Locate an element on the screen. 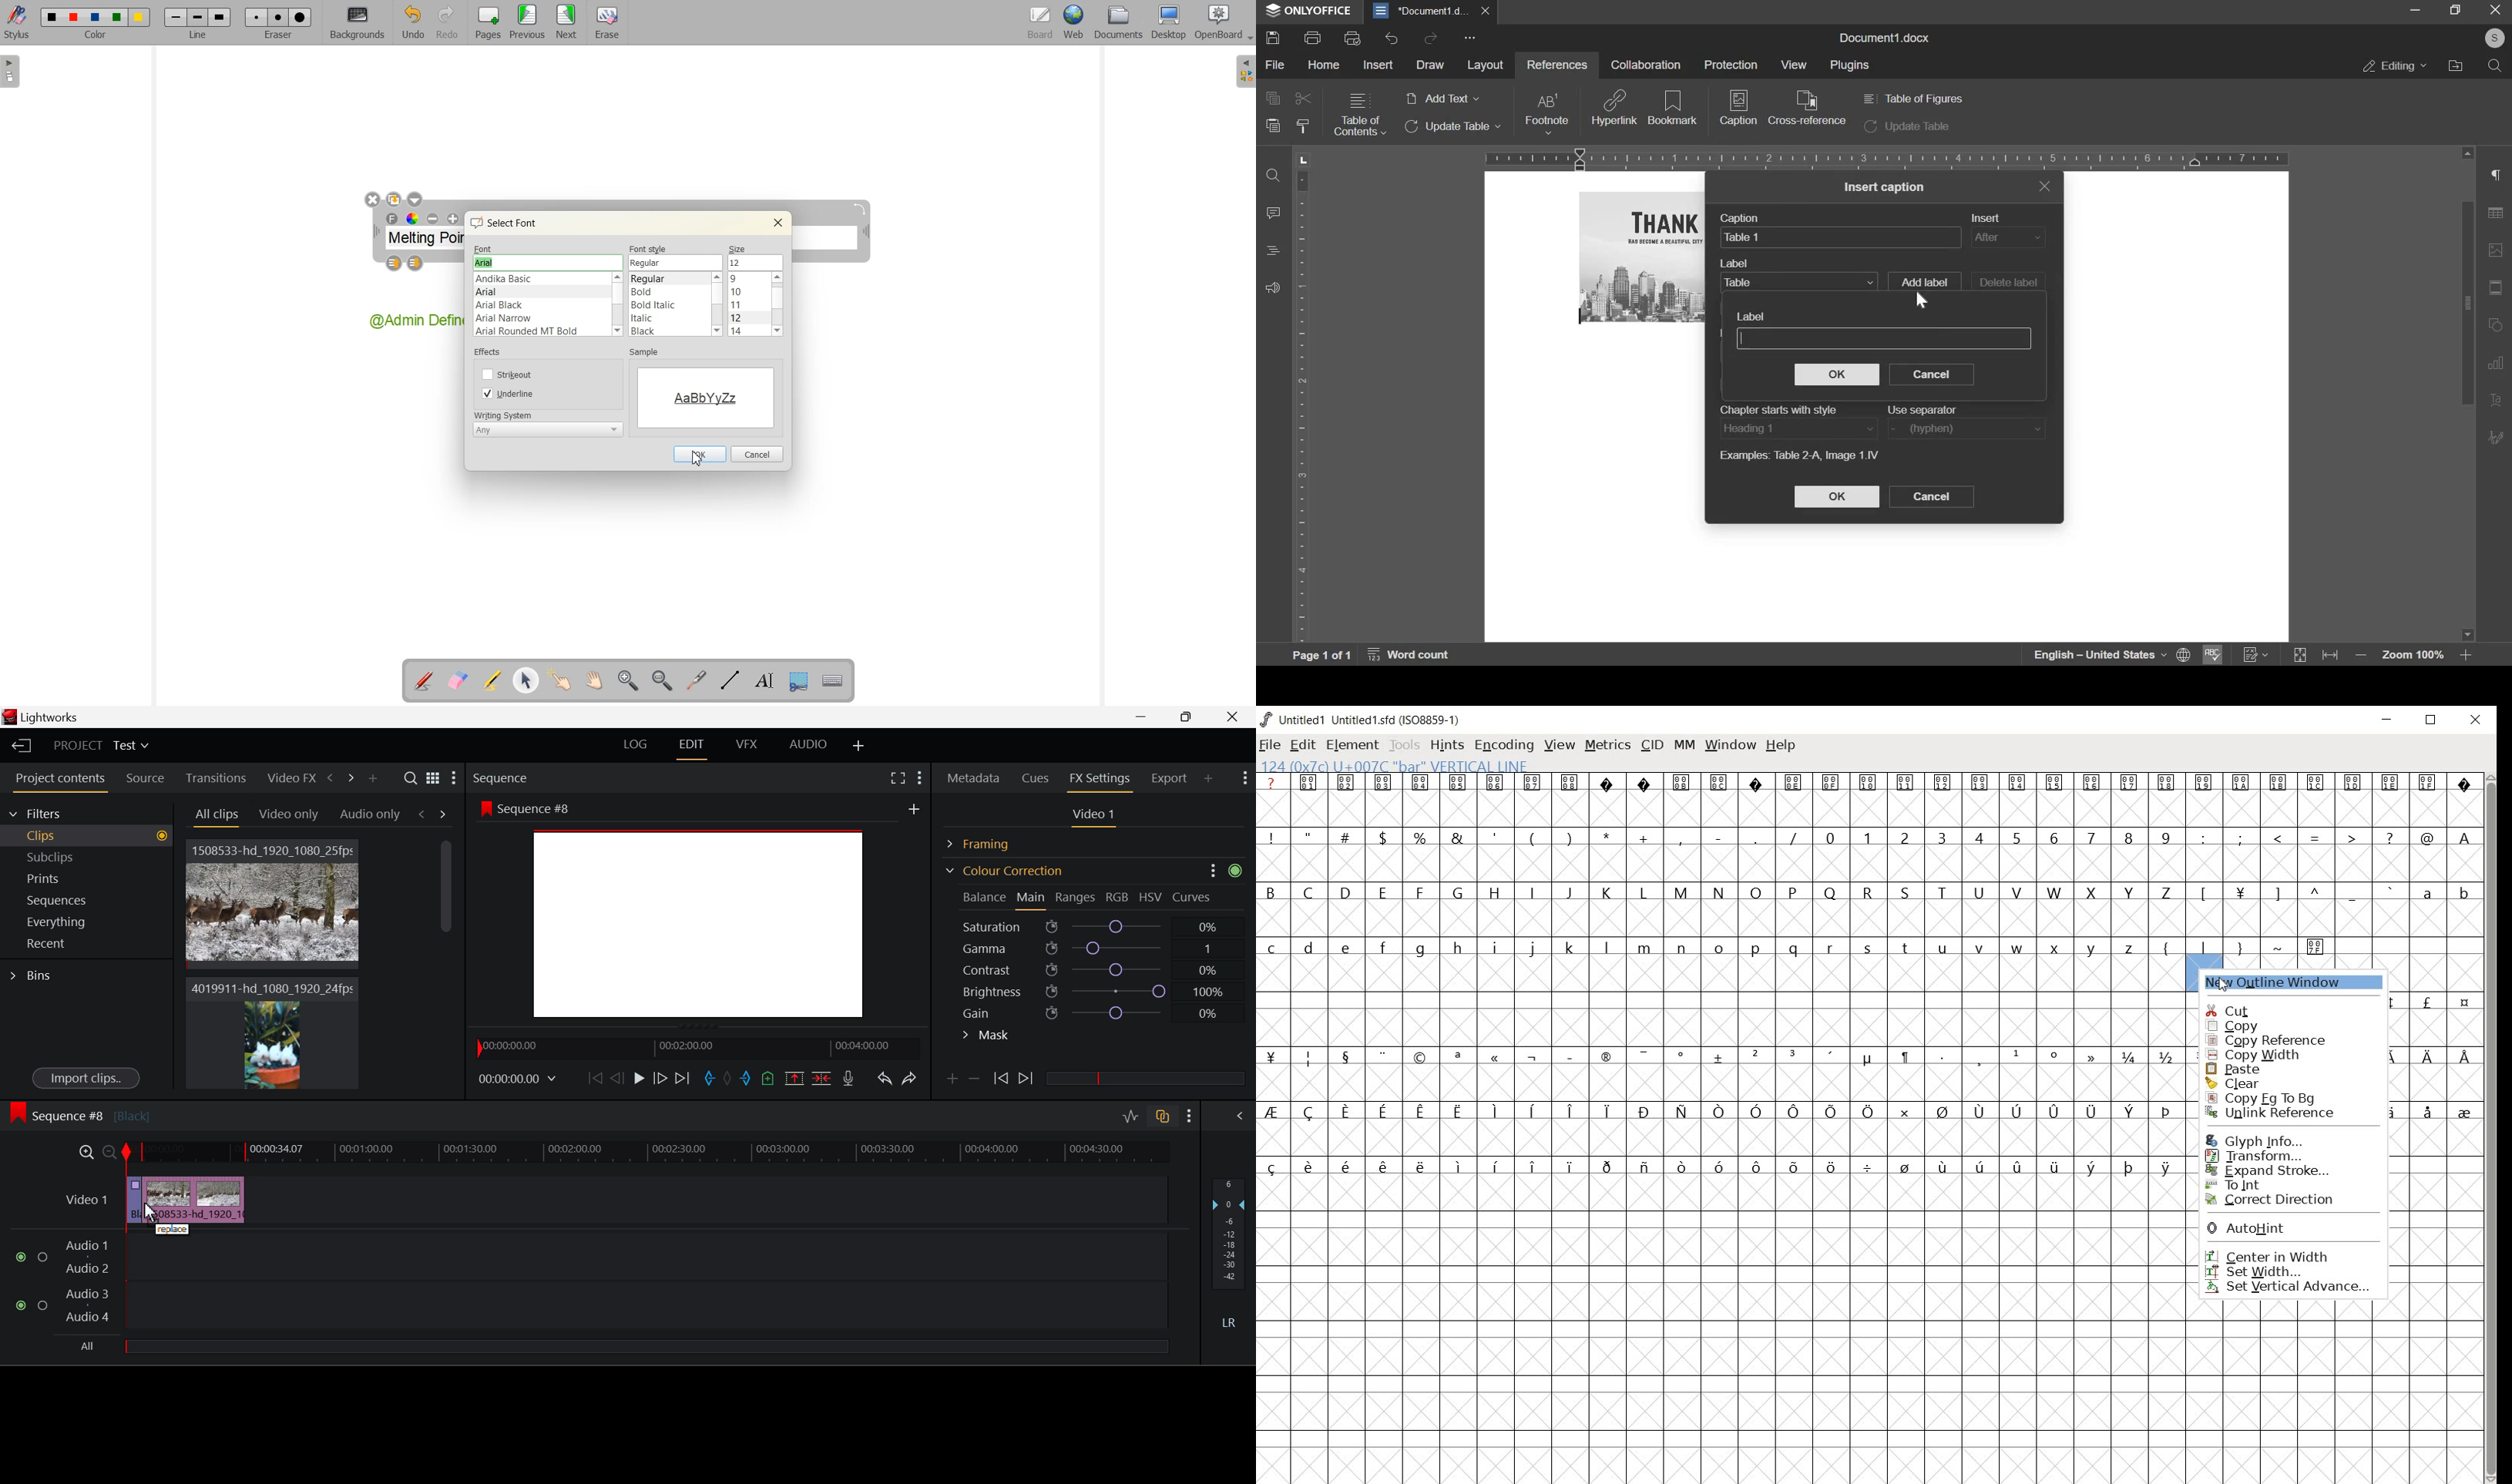 This screenshot has height=1484, width=2520. Write text is located at coordinates (761, 679).